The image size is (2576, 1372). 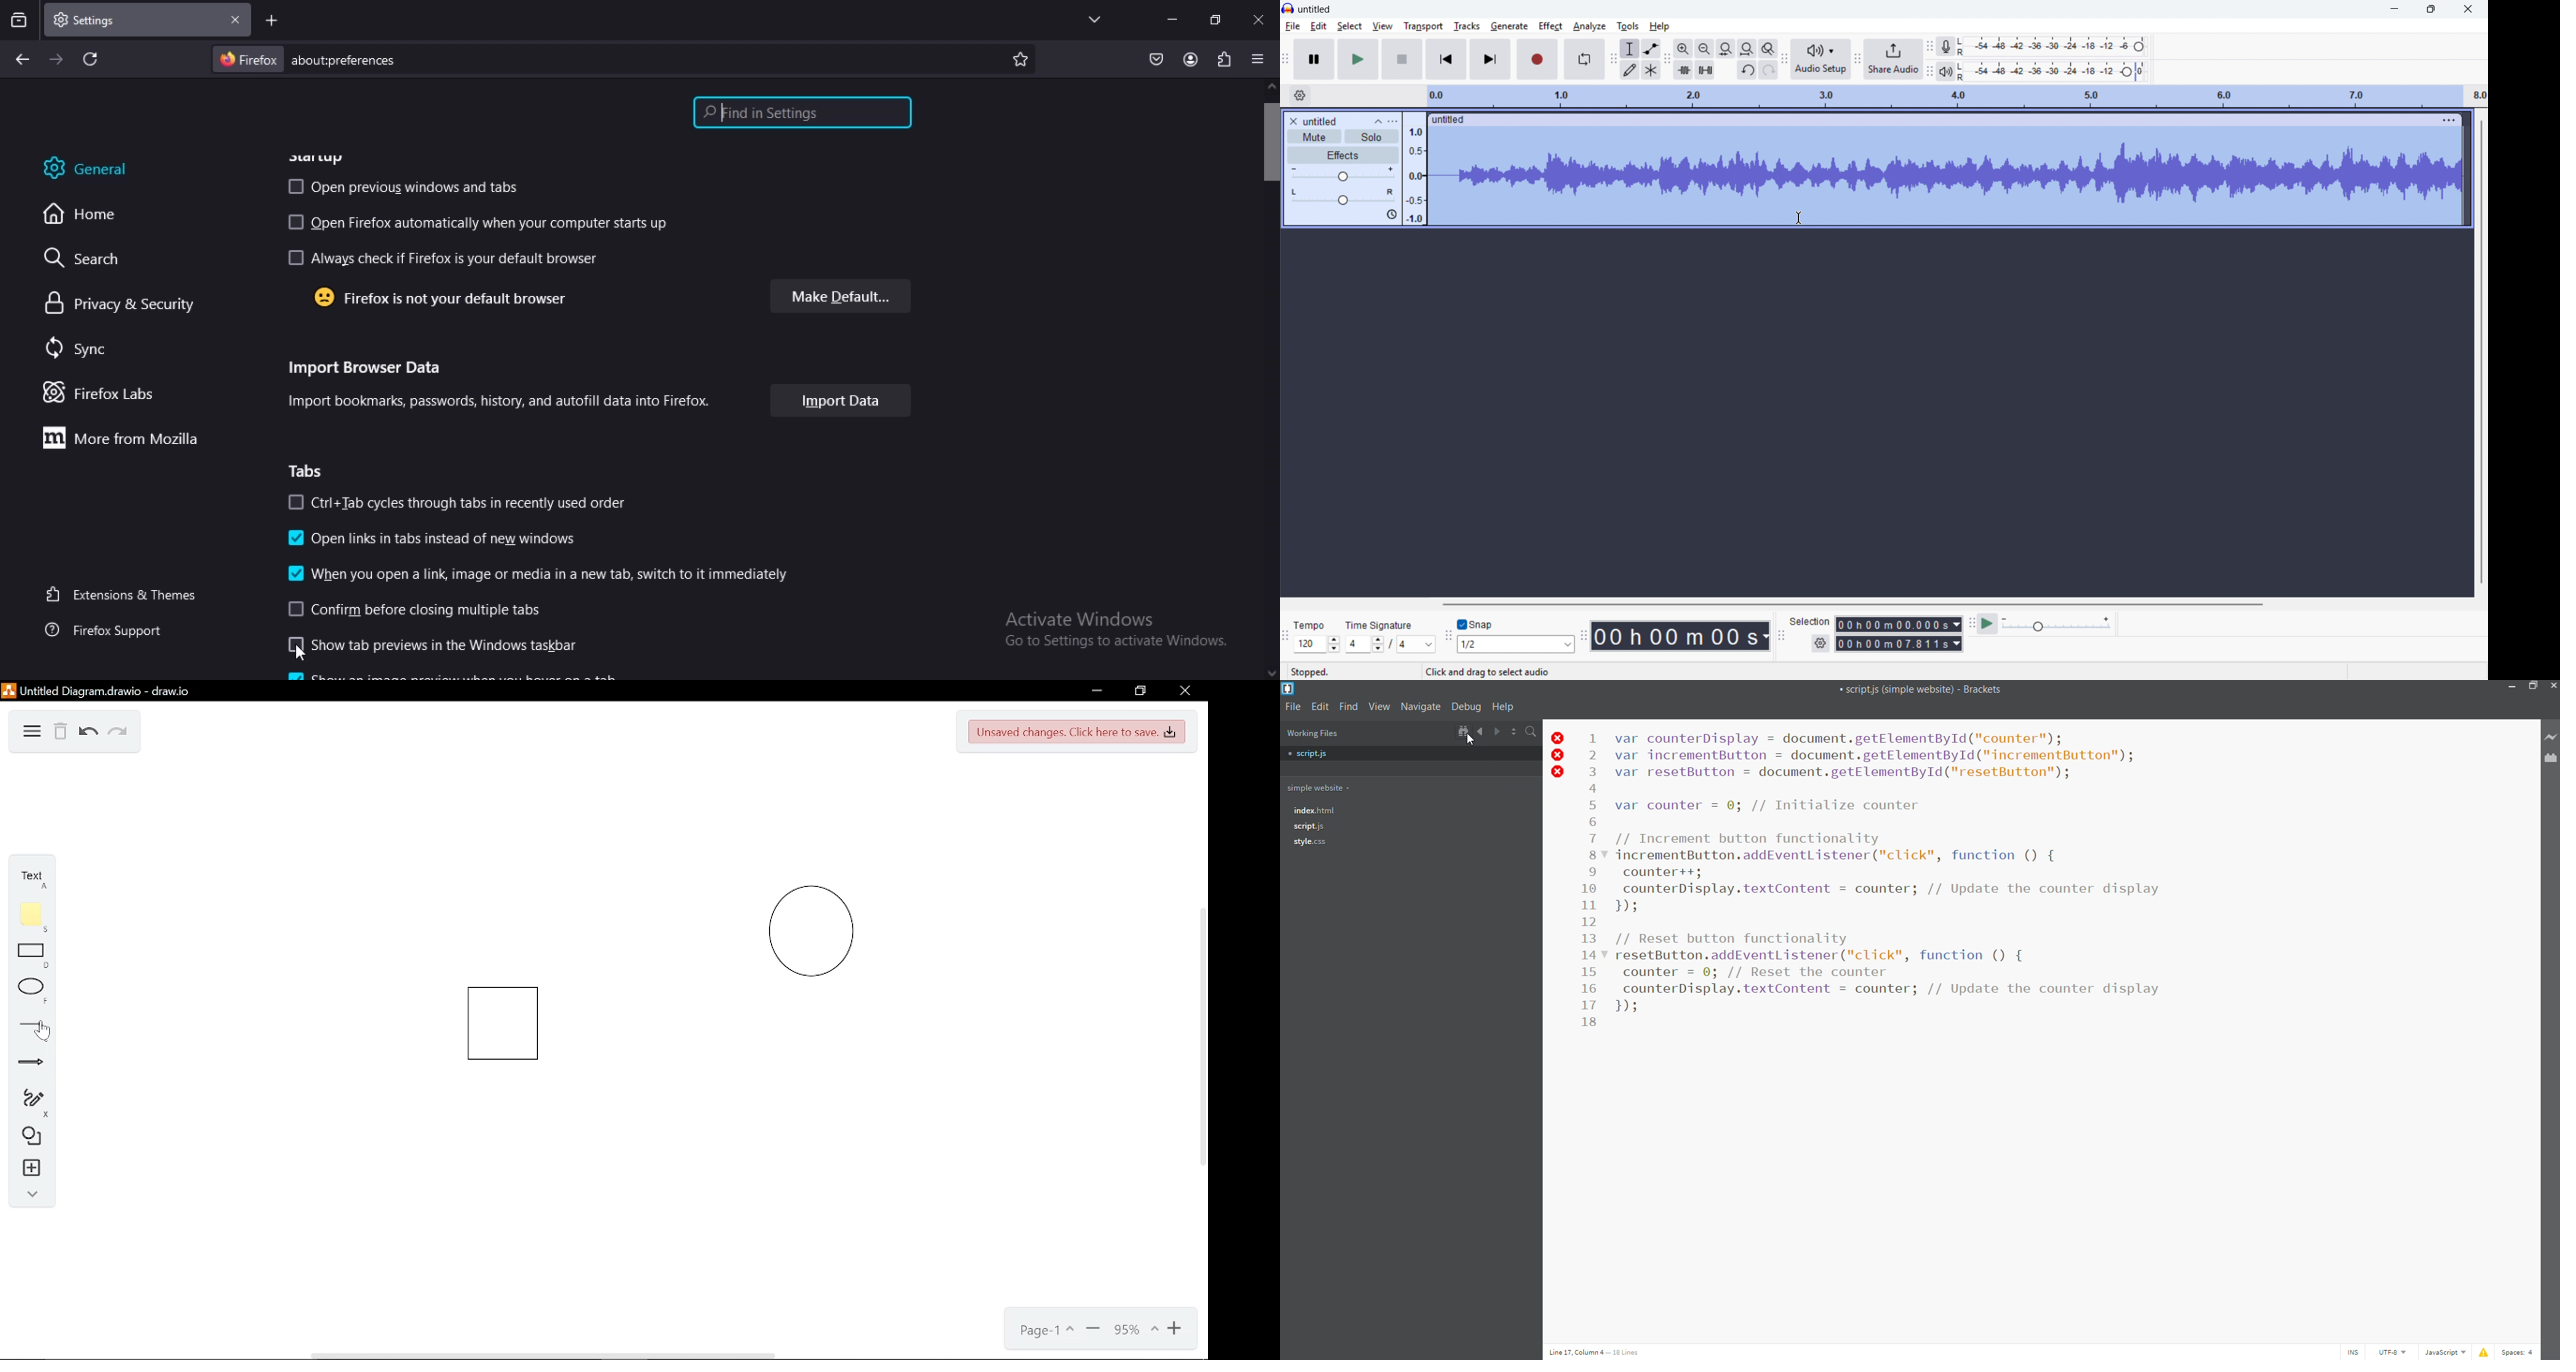 I want to click on Zoom out , so click(x=1704, y=48).